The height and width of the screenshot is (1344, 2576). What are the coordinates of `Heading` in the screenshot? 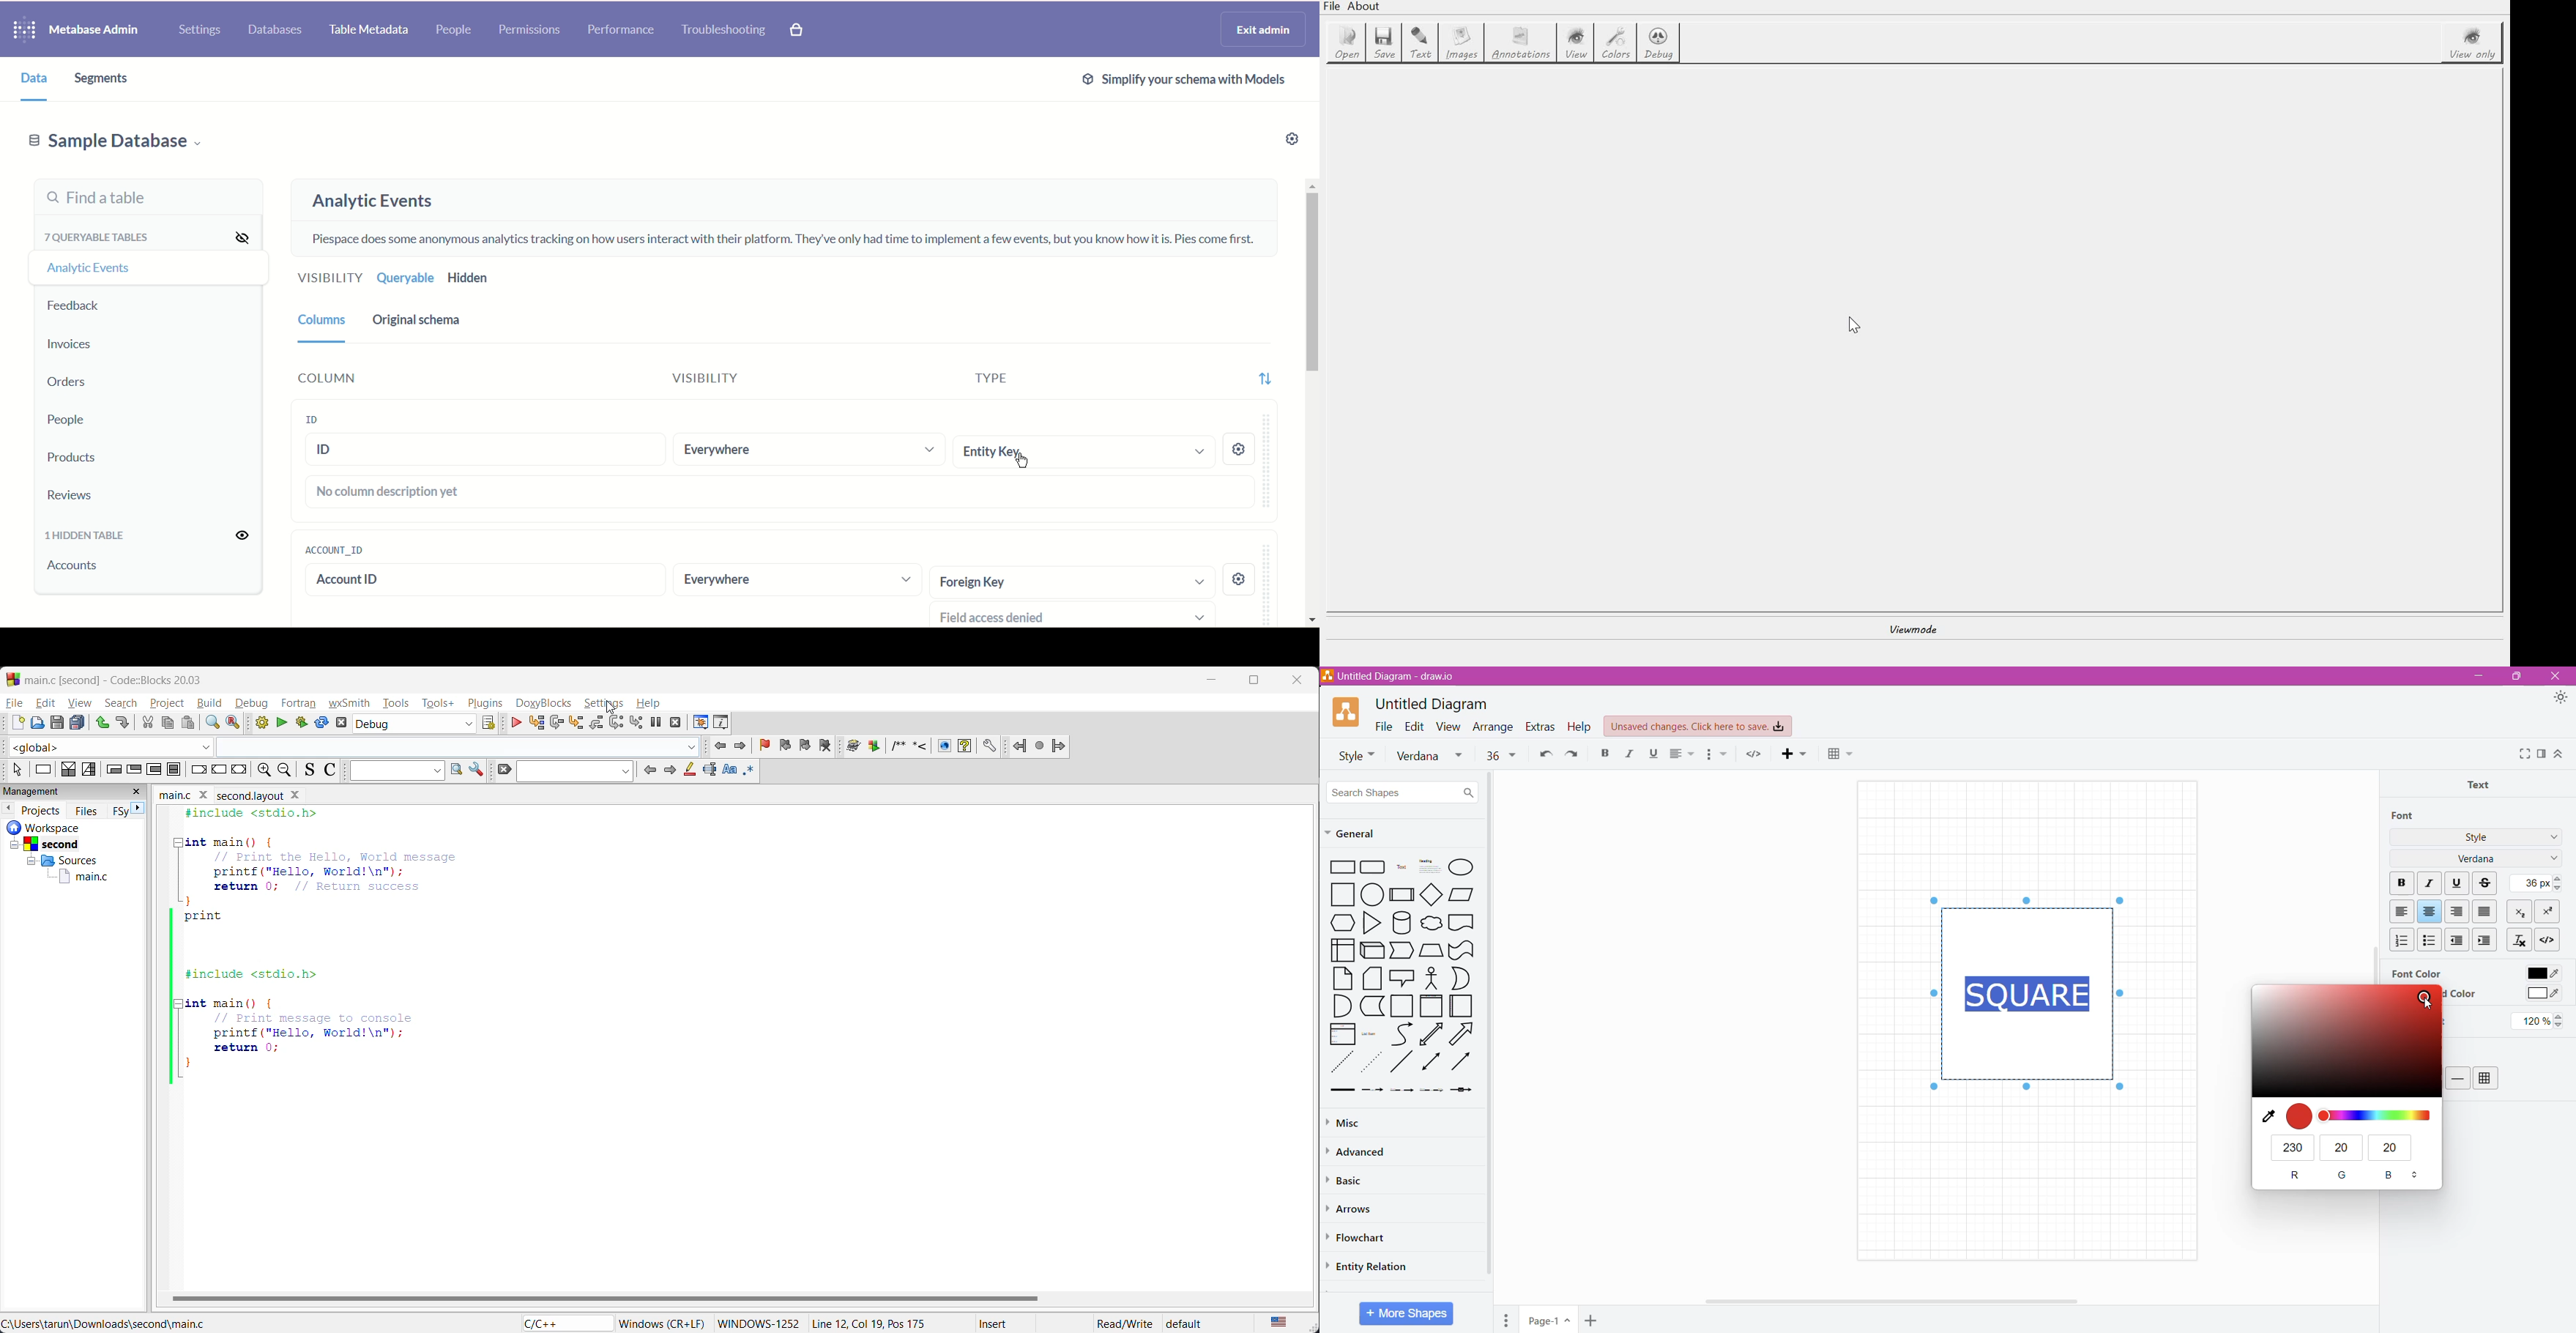 It's located at (1429, 866).